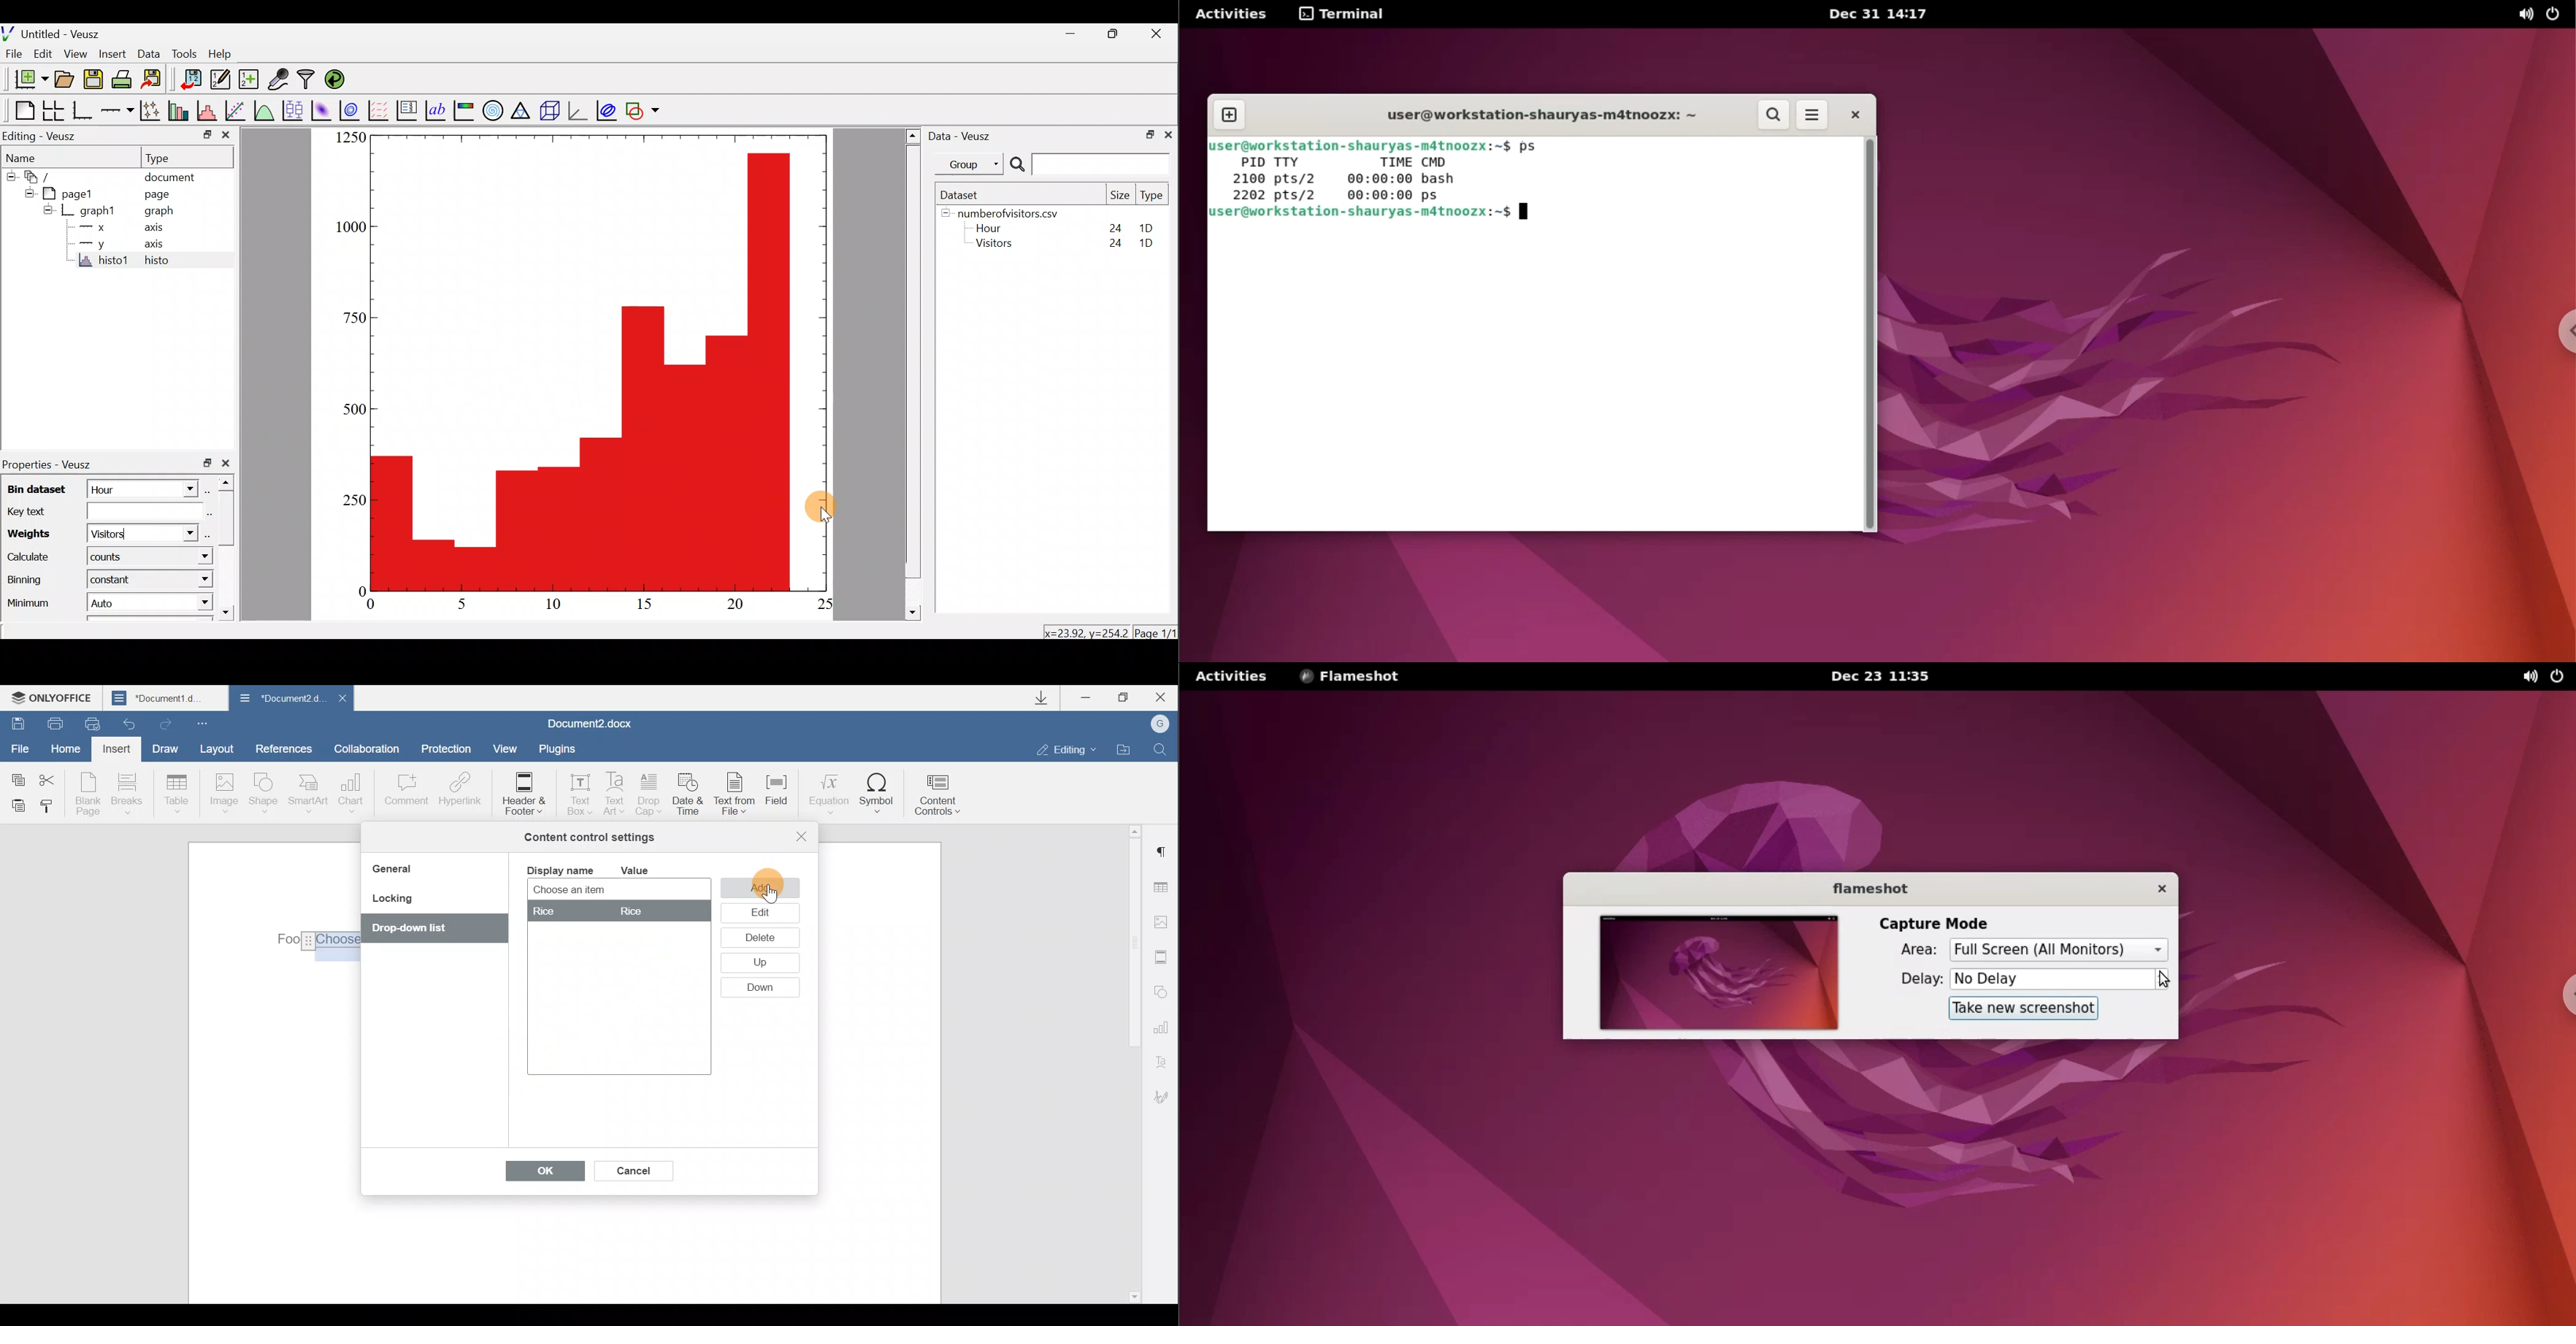 The width and height of the screenshot is (2576, 1344). I want to click on Paragraph settings, so click(1163, 852).